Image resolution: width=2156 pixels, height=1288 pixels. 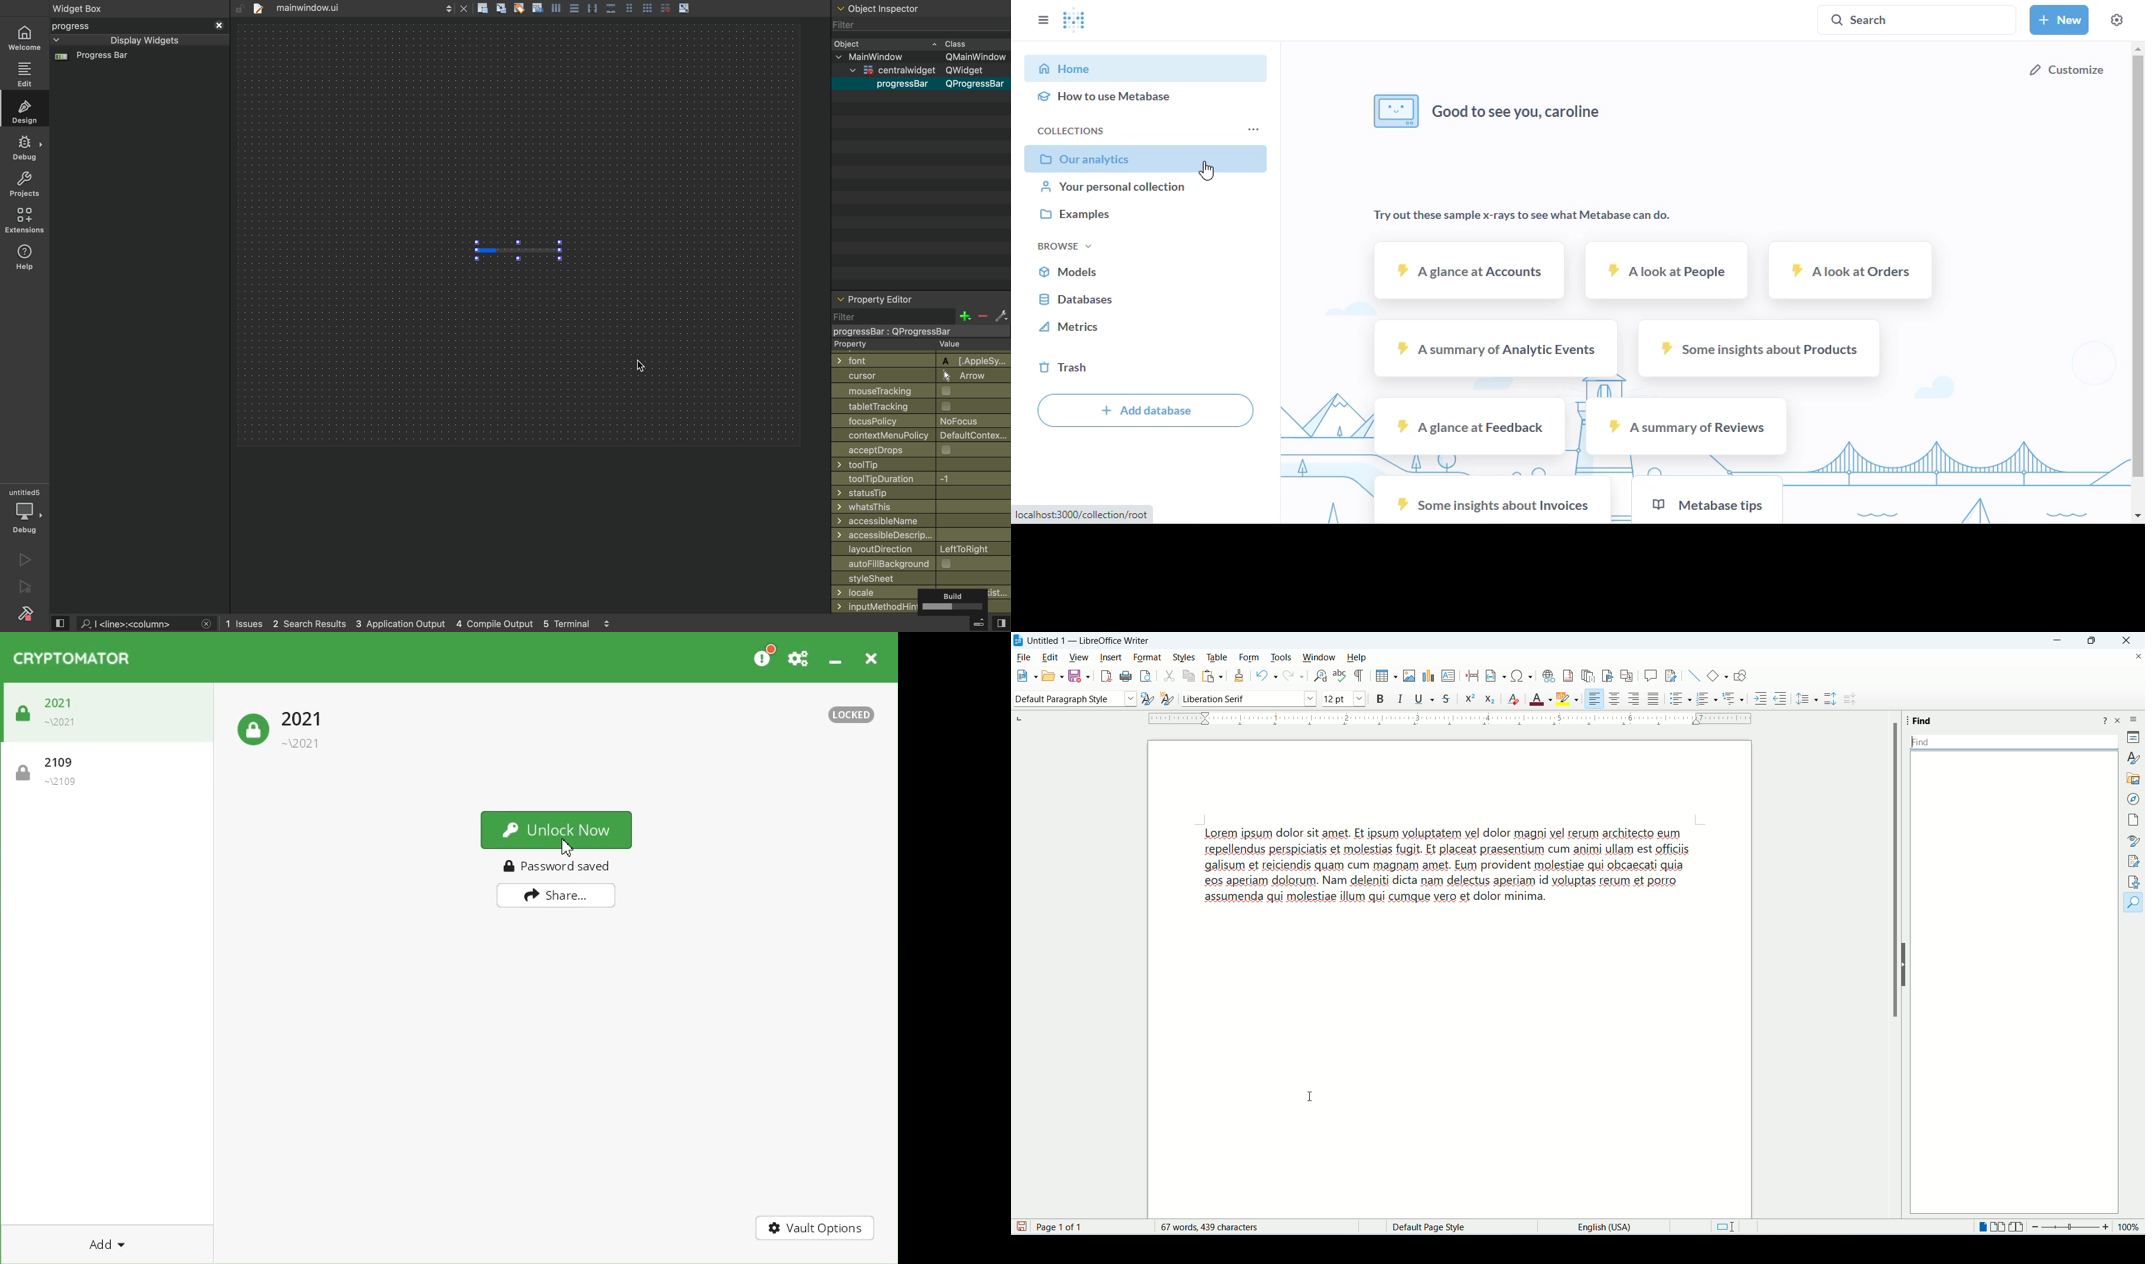 What do you see at coordinates (1024, 657) in the screenshot?
I see `file` at bounding box center [1024, 657].